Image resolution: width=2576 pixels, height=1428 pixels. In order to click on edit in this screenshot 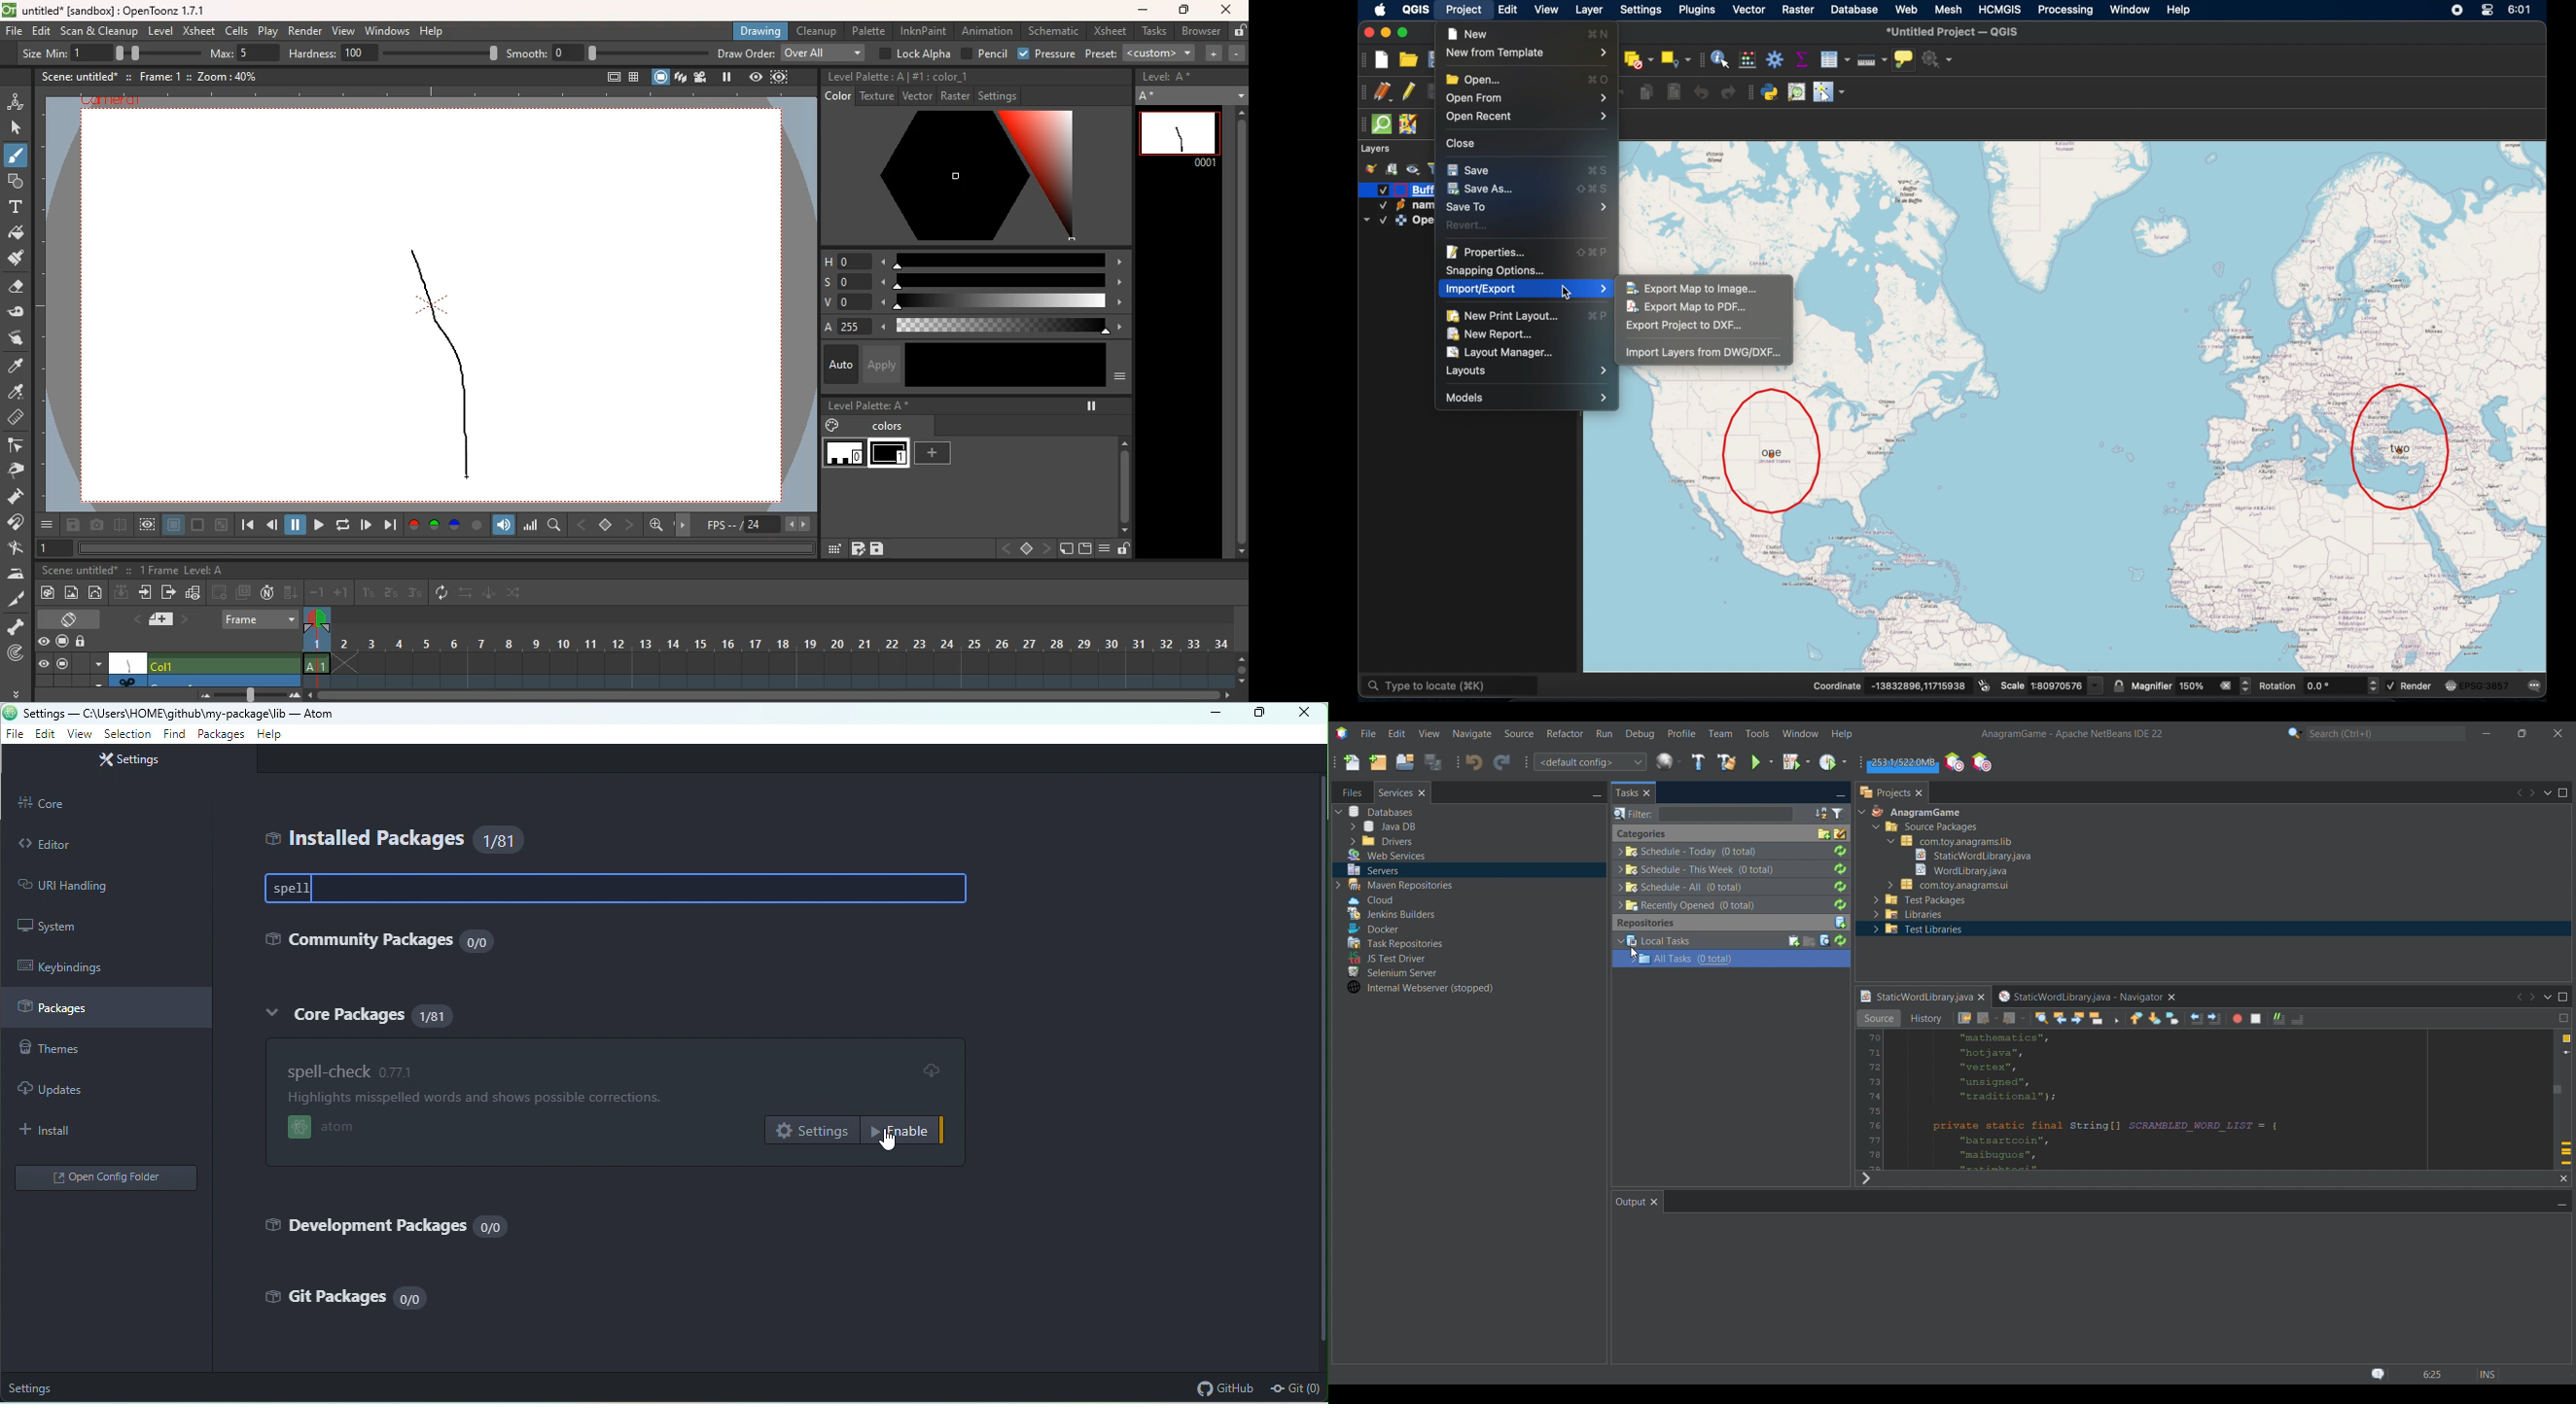, I will do `click(833, 548)`.